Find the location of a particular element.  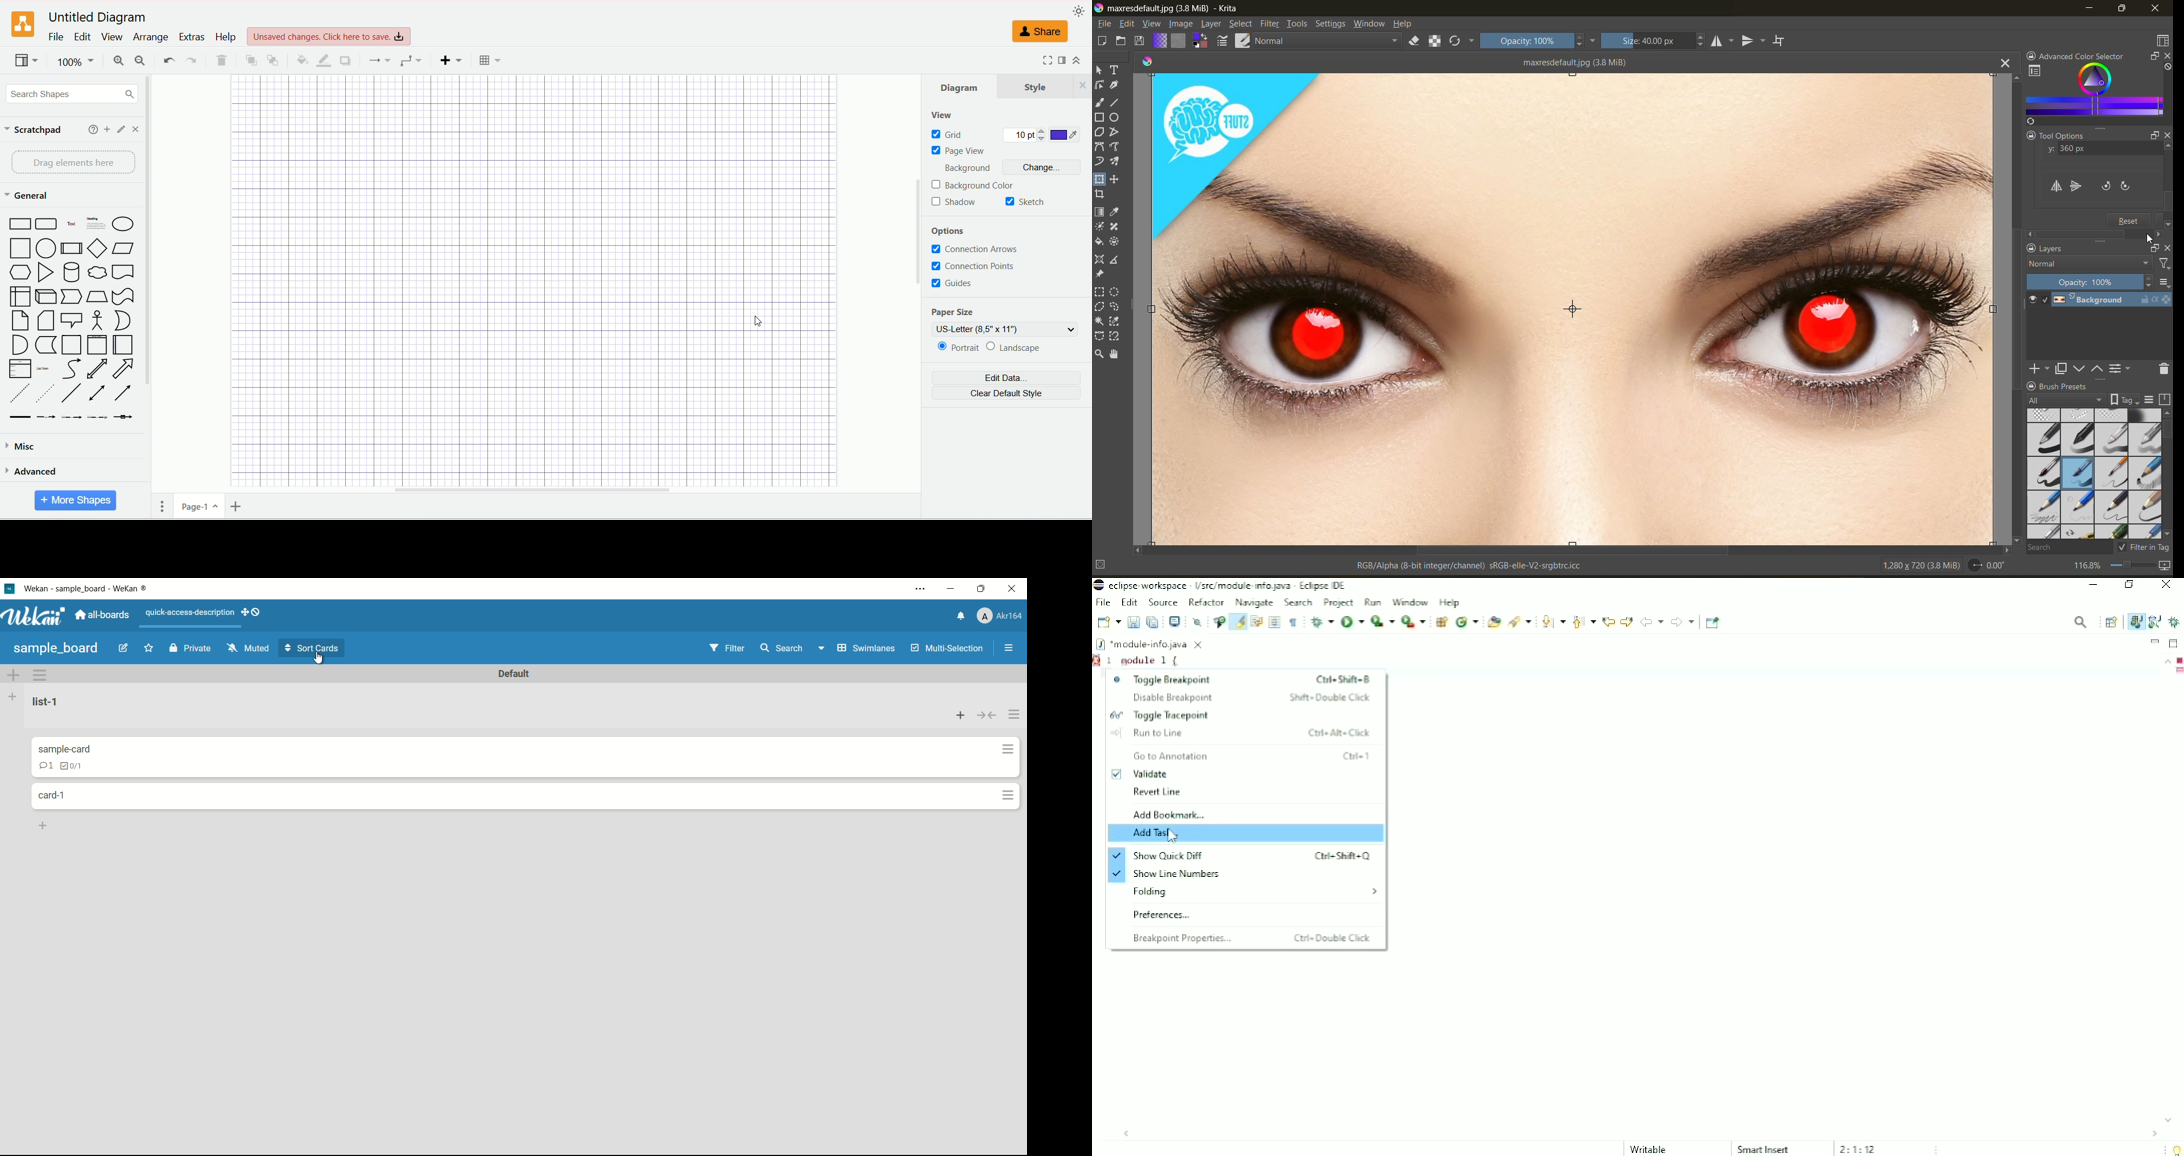

portrait is located at coordinates (957, 349).